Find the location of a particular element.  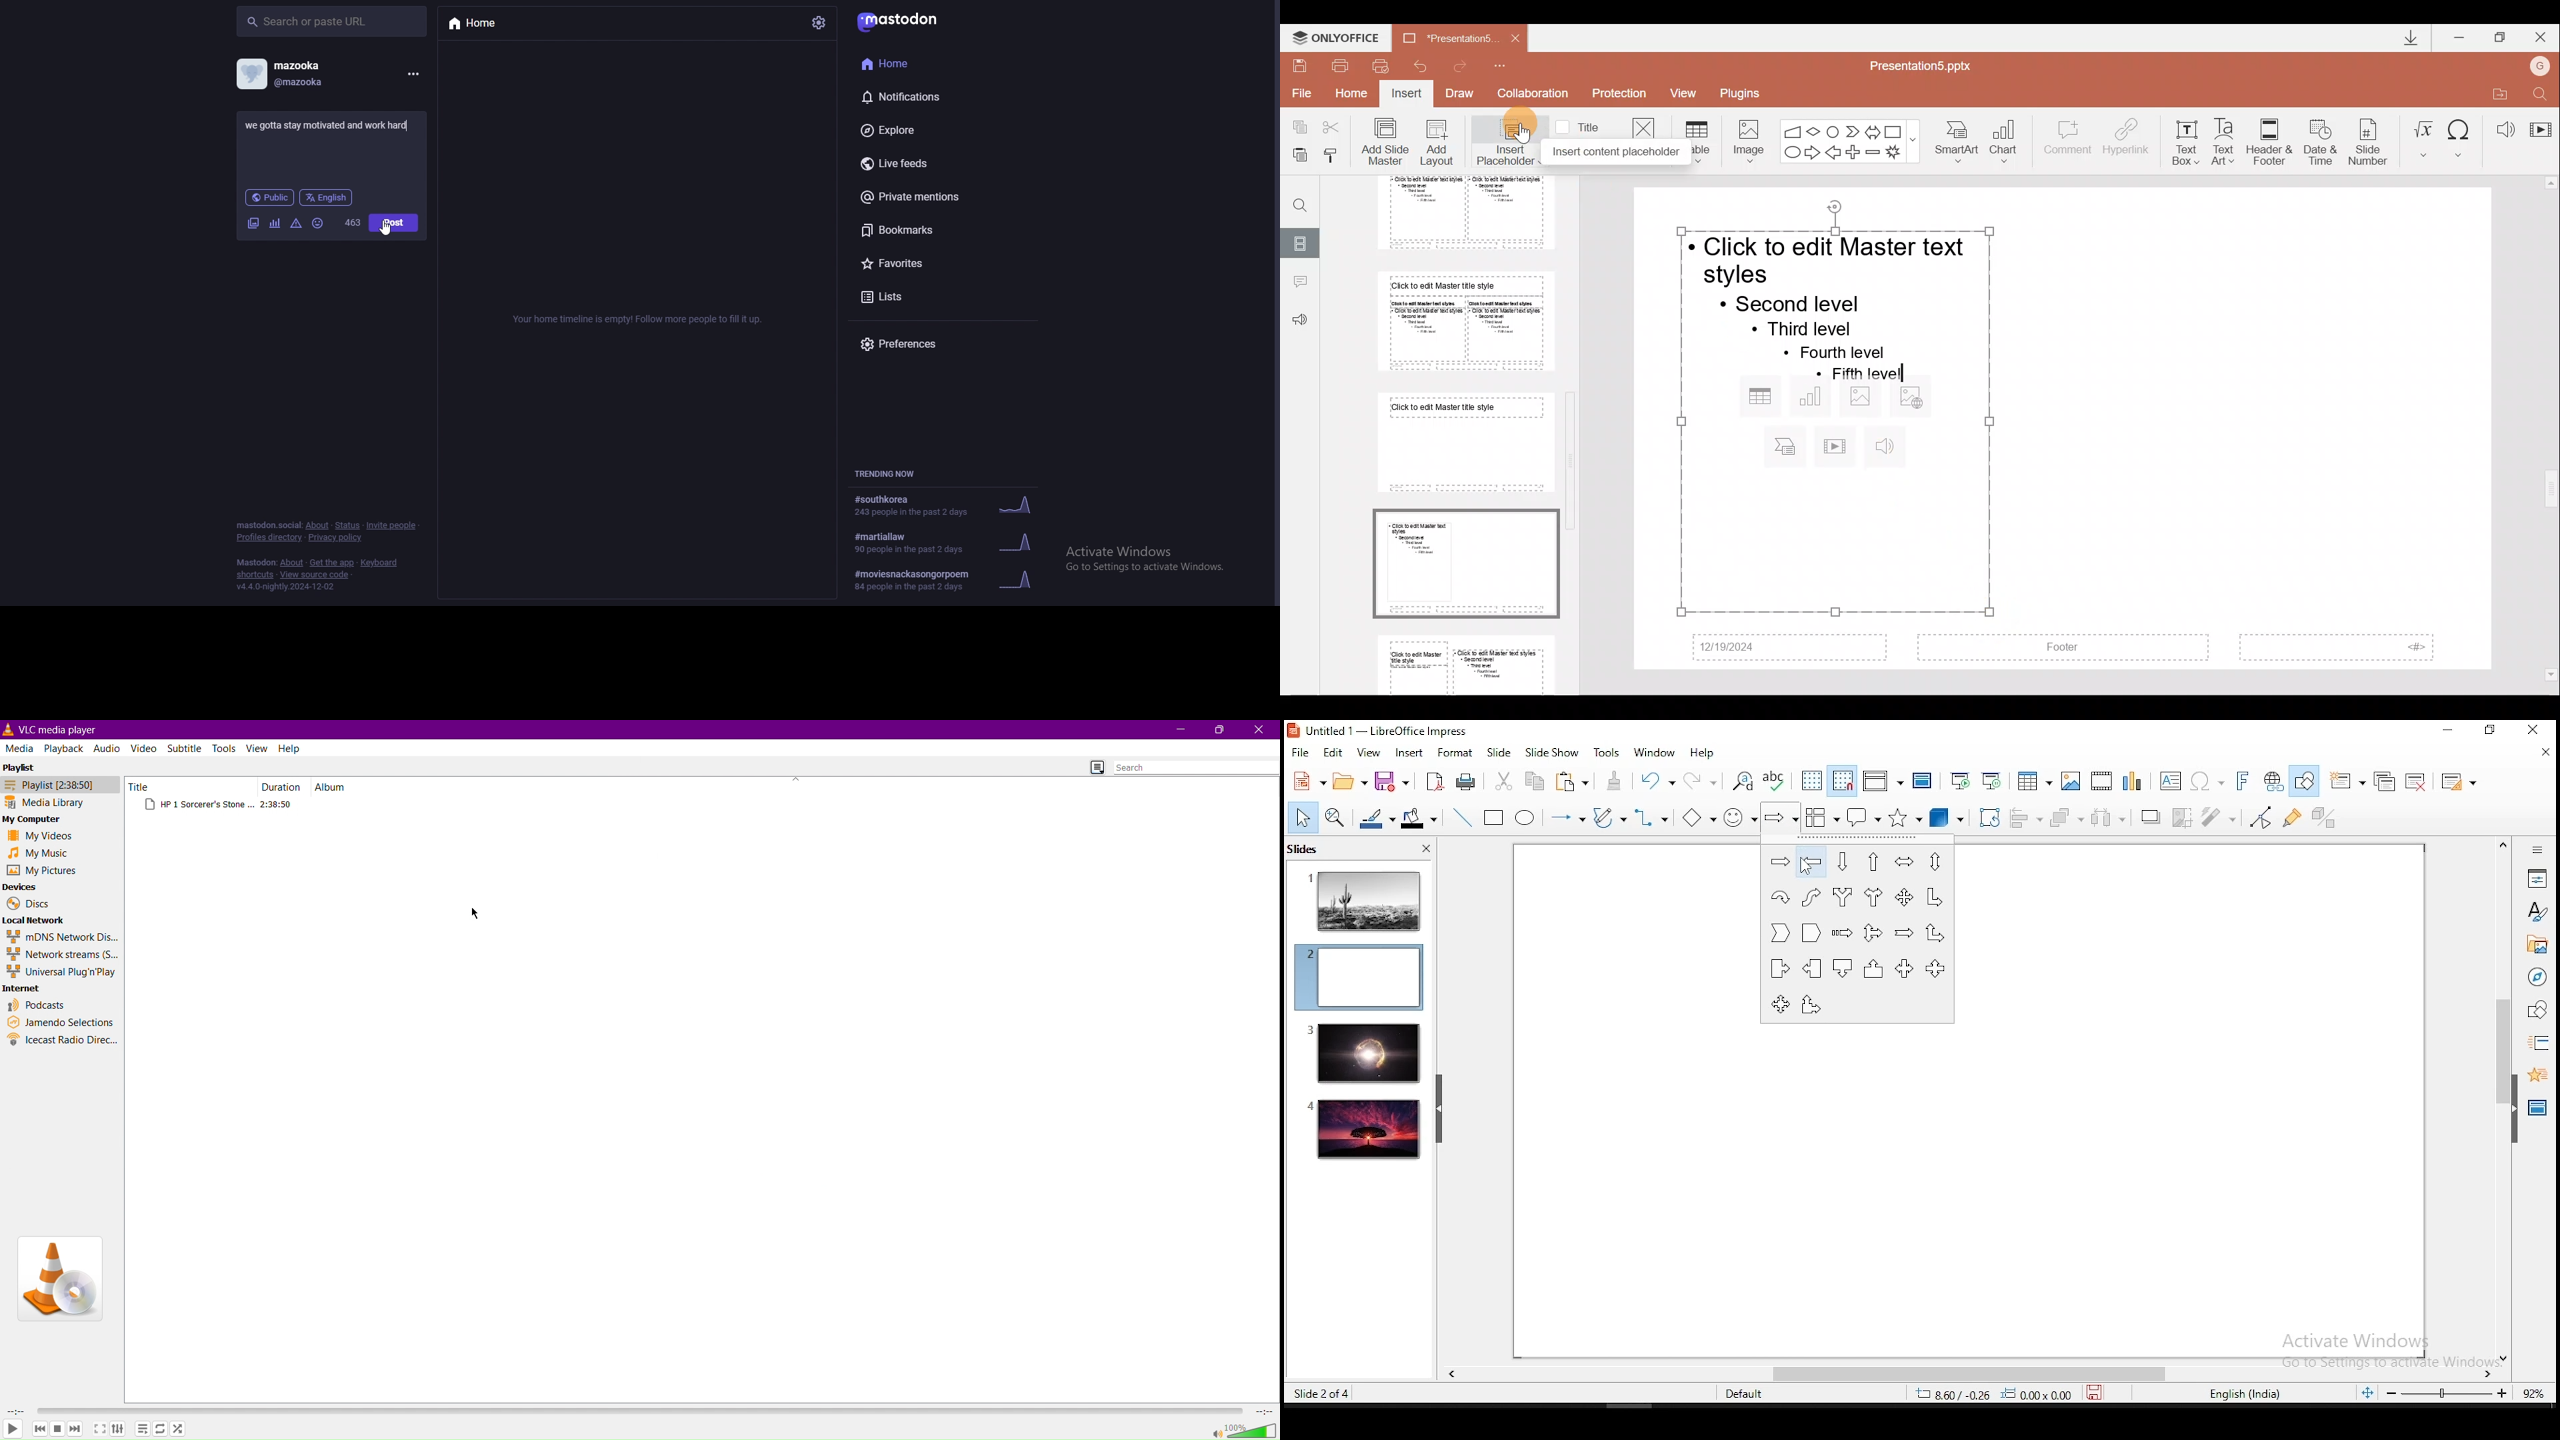

line fill is located at coordinates (1375, 819).